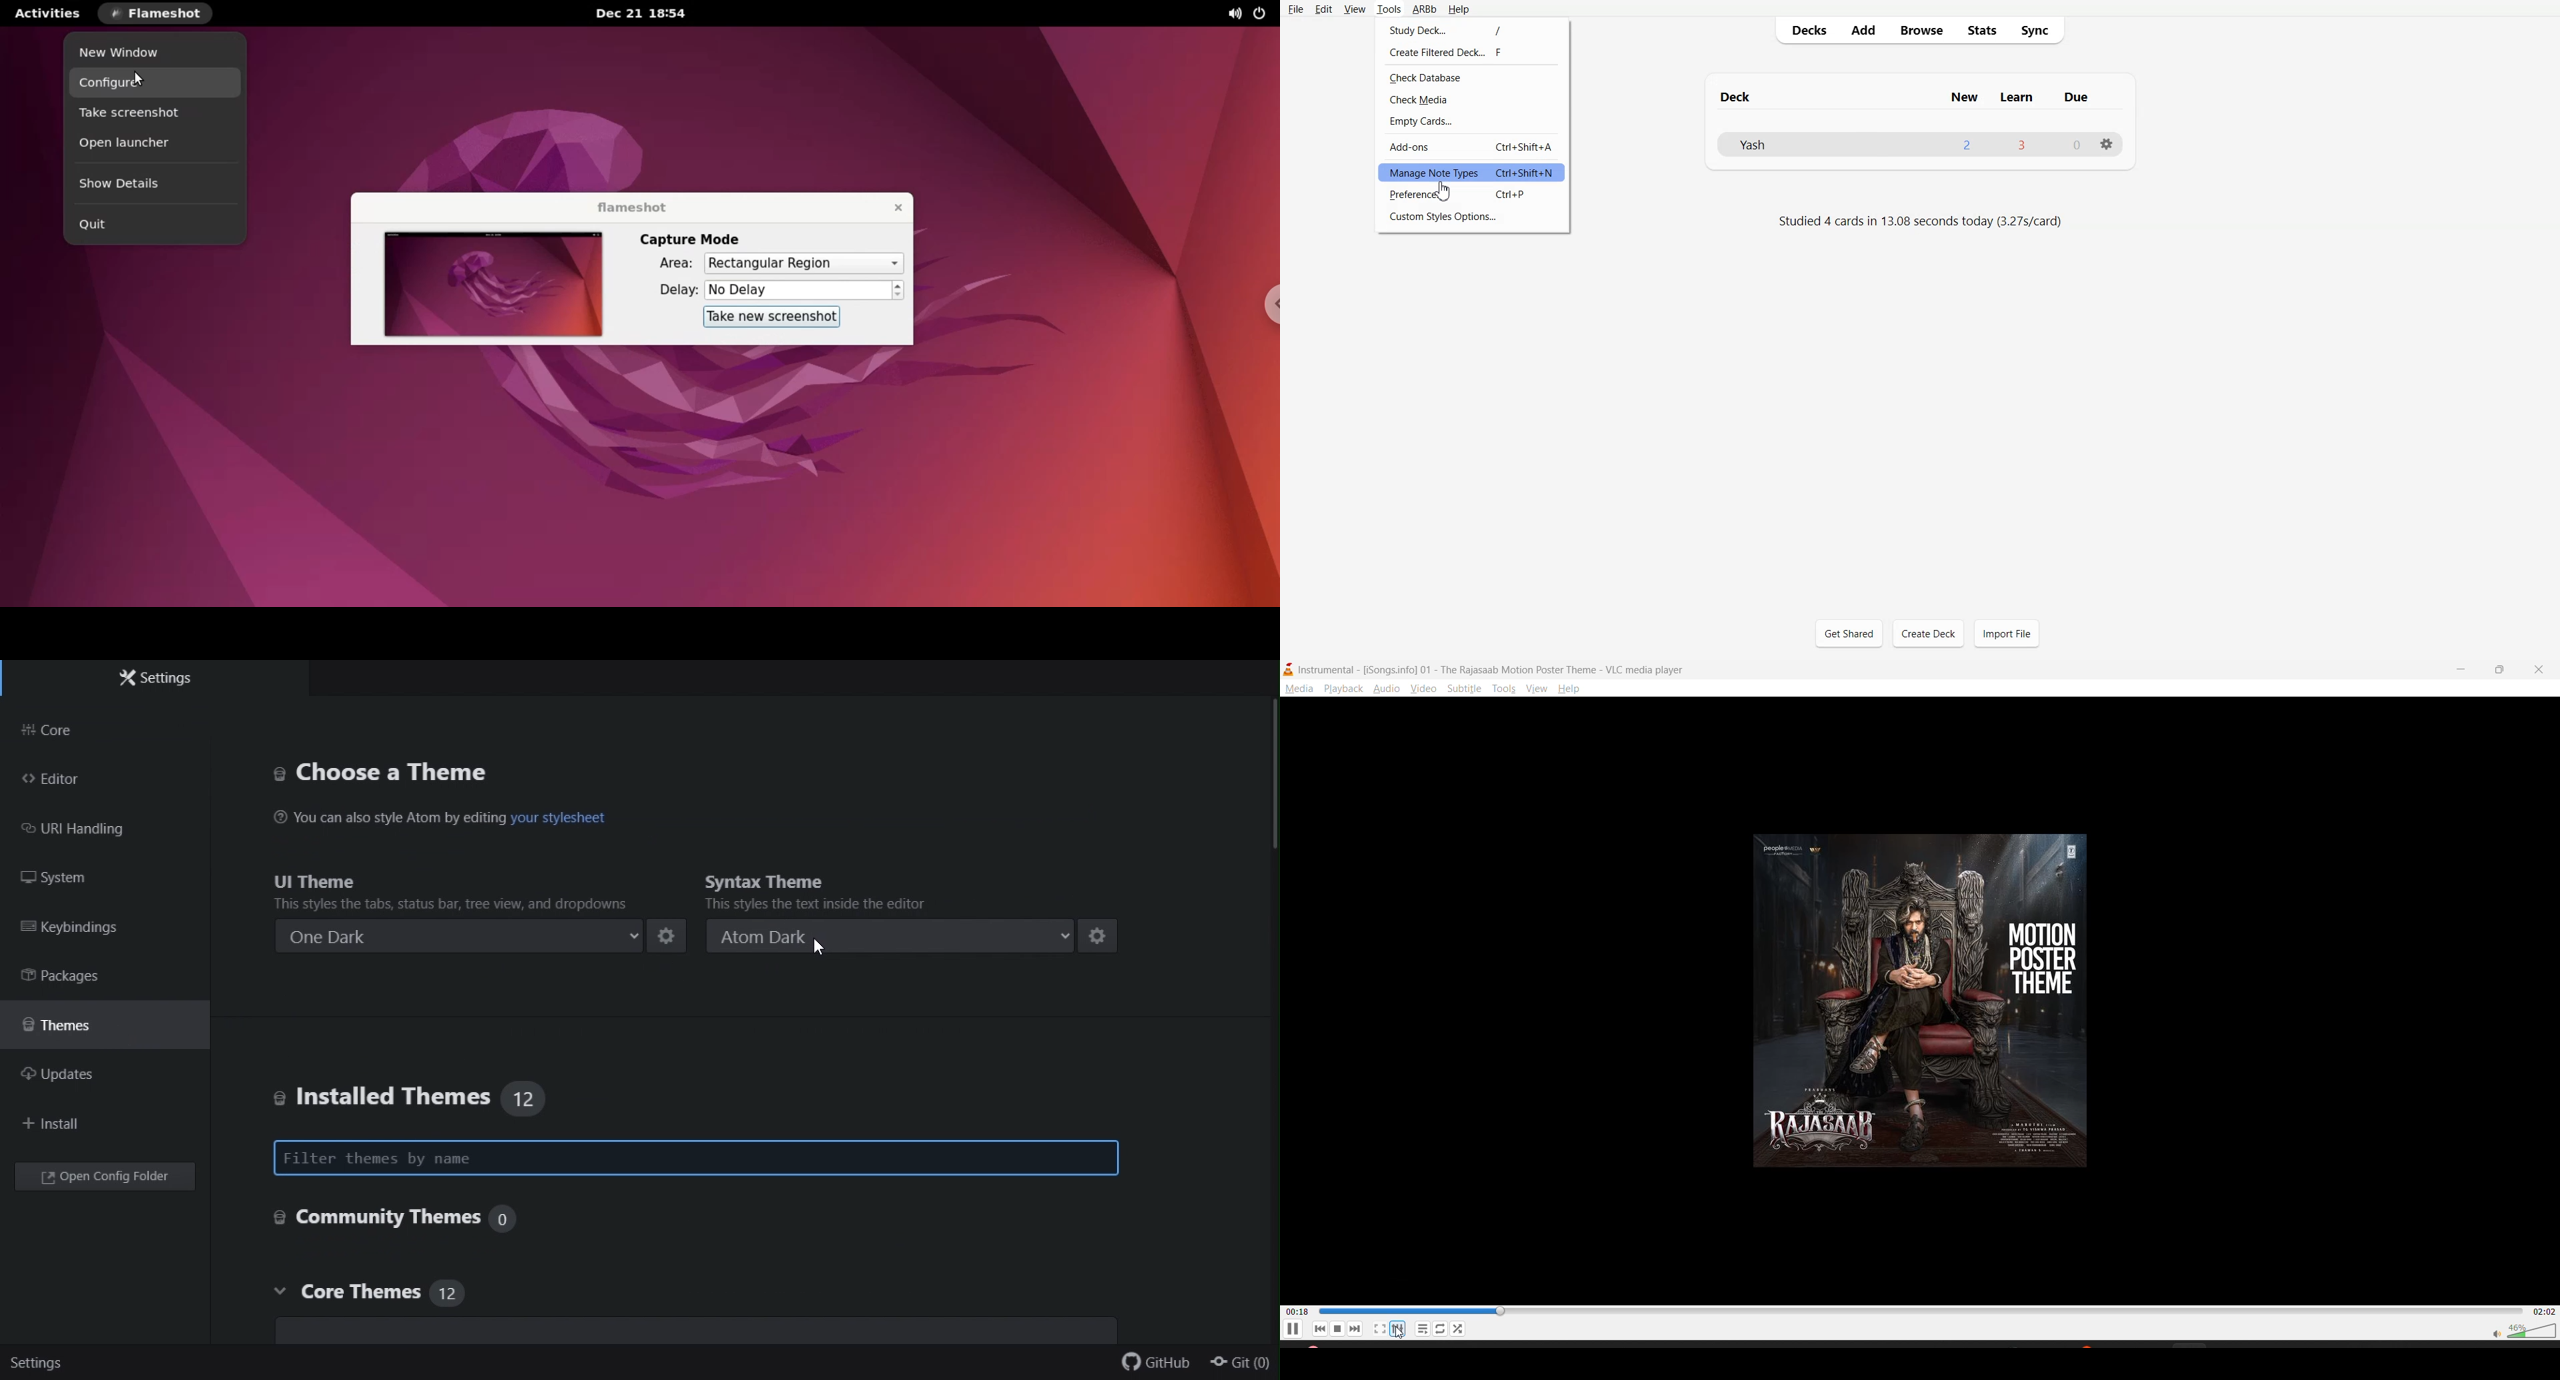 Image resolution: width=2576 pixels, height=1400 pixels. What do you see at coordinates (2541, 670) in the screenshot?
I see `close` at bounding box center [2541, 670].